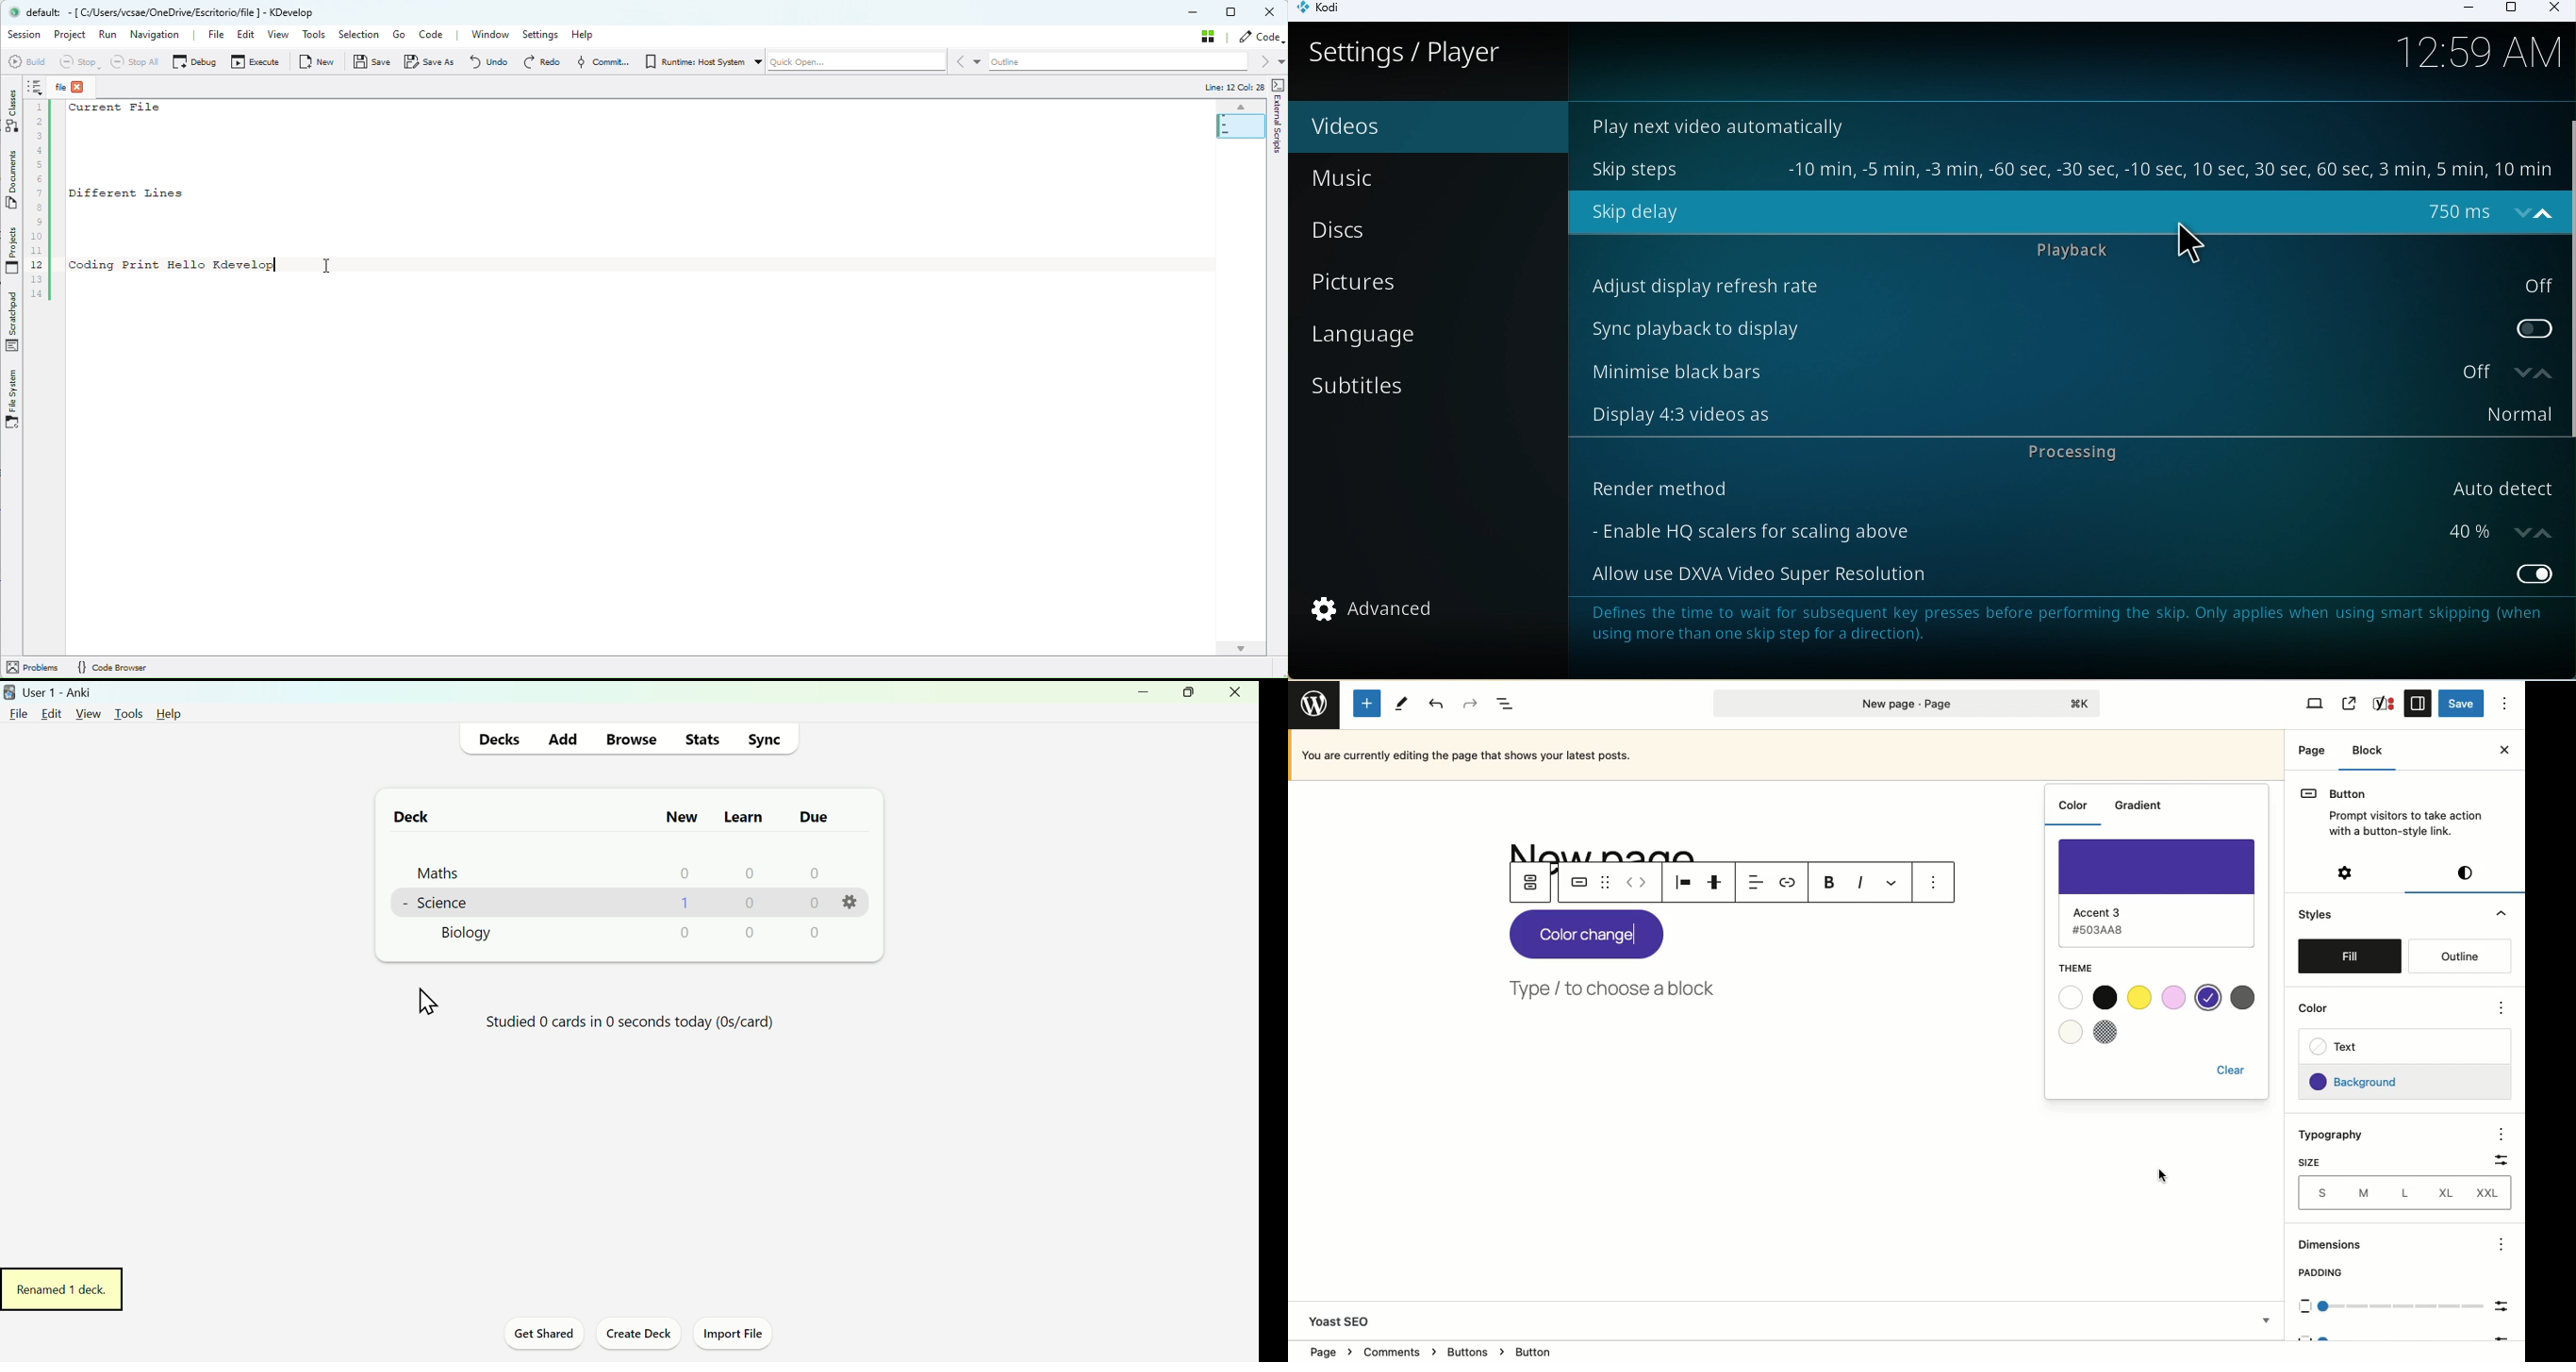 Image resolution: width=2576 pixels, height=1372 pixels. What do you see at coordinates (51, 691) in the screenshot?
I see `User 1 - Anki` at bounding box center [51, 691].